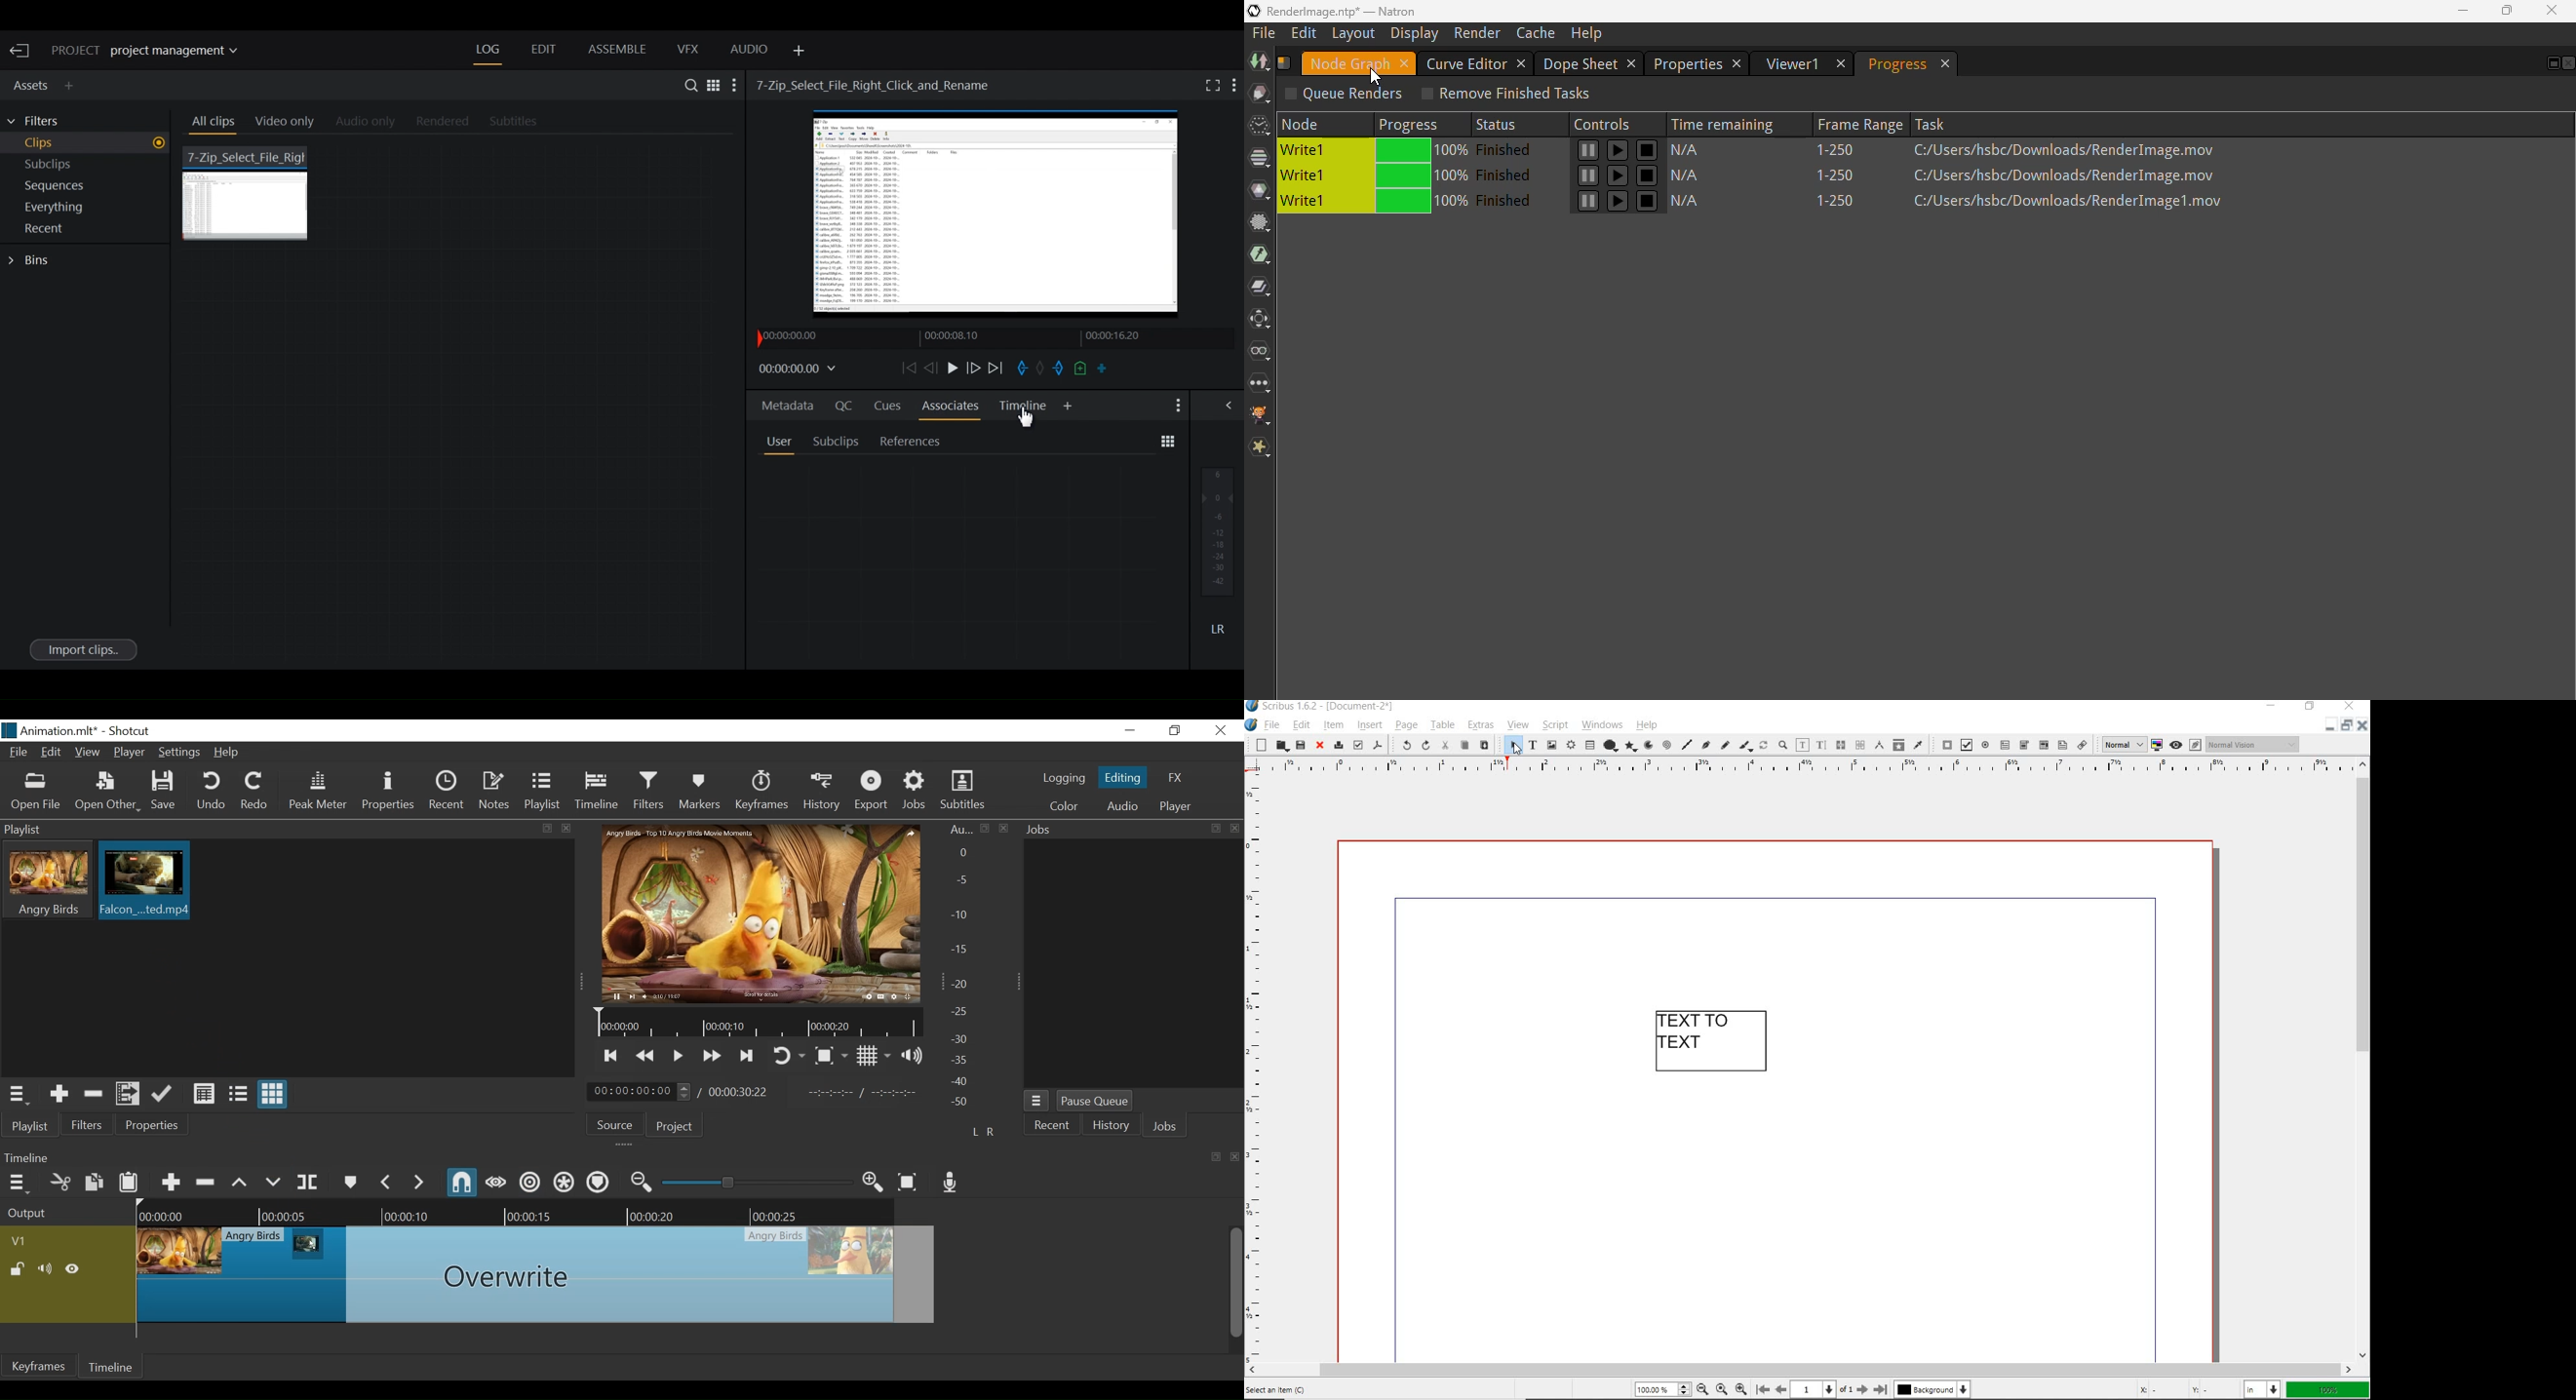  What do you see at coordinates (52, 752) in the screenshot?
I see `Edit` at bounding box center [52, 752].